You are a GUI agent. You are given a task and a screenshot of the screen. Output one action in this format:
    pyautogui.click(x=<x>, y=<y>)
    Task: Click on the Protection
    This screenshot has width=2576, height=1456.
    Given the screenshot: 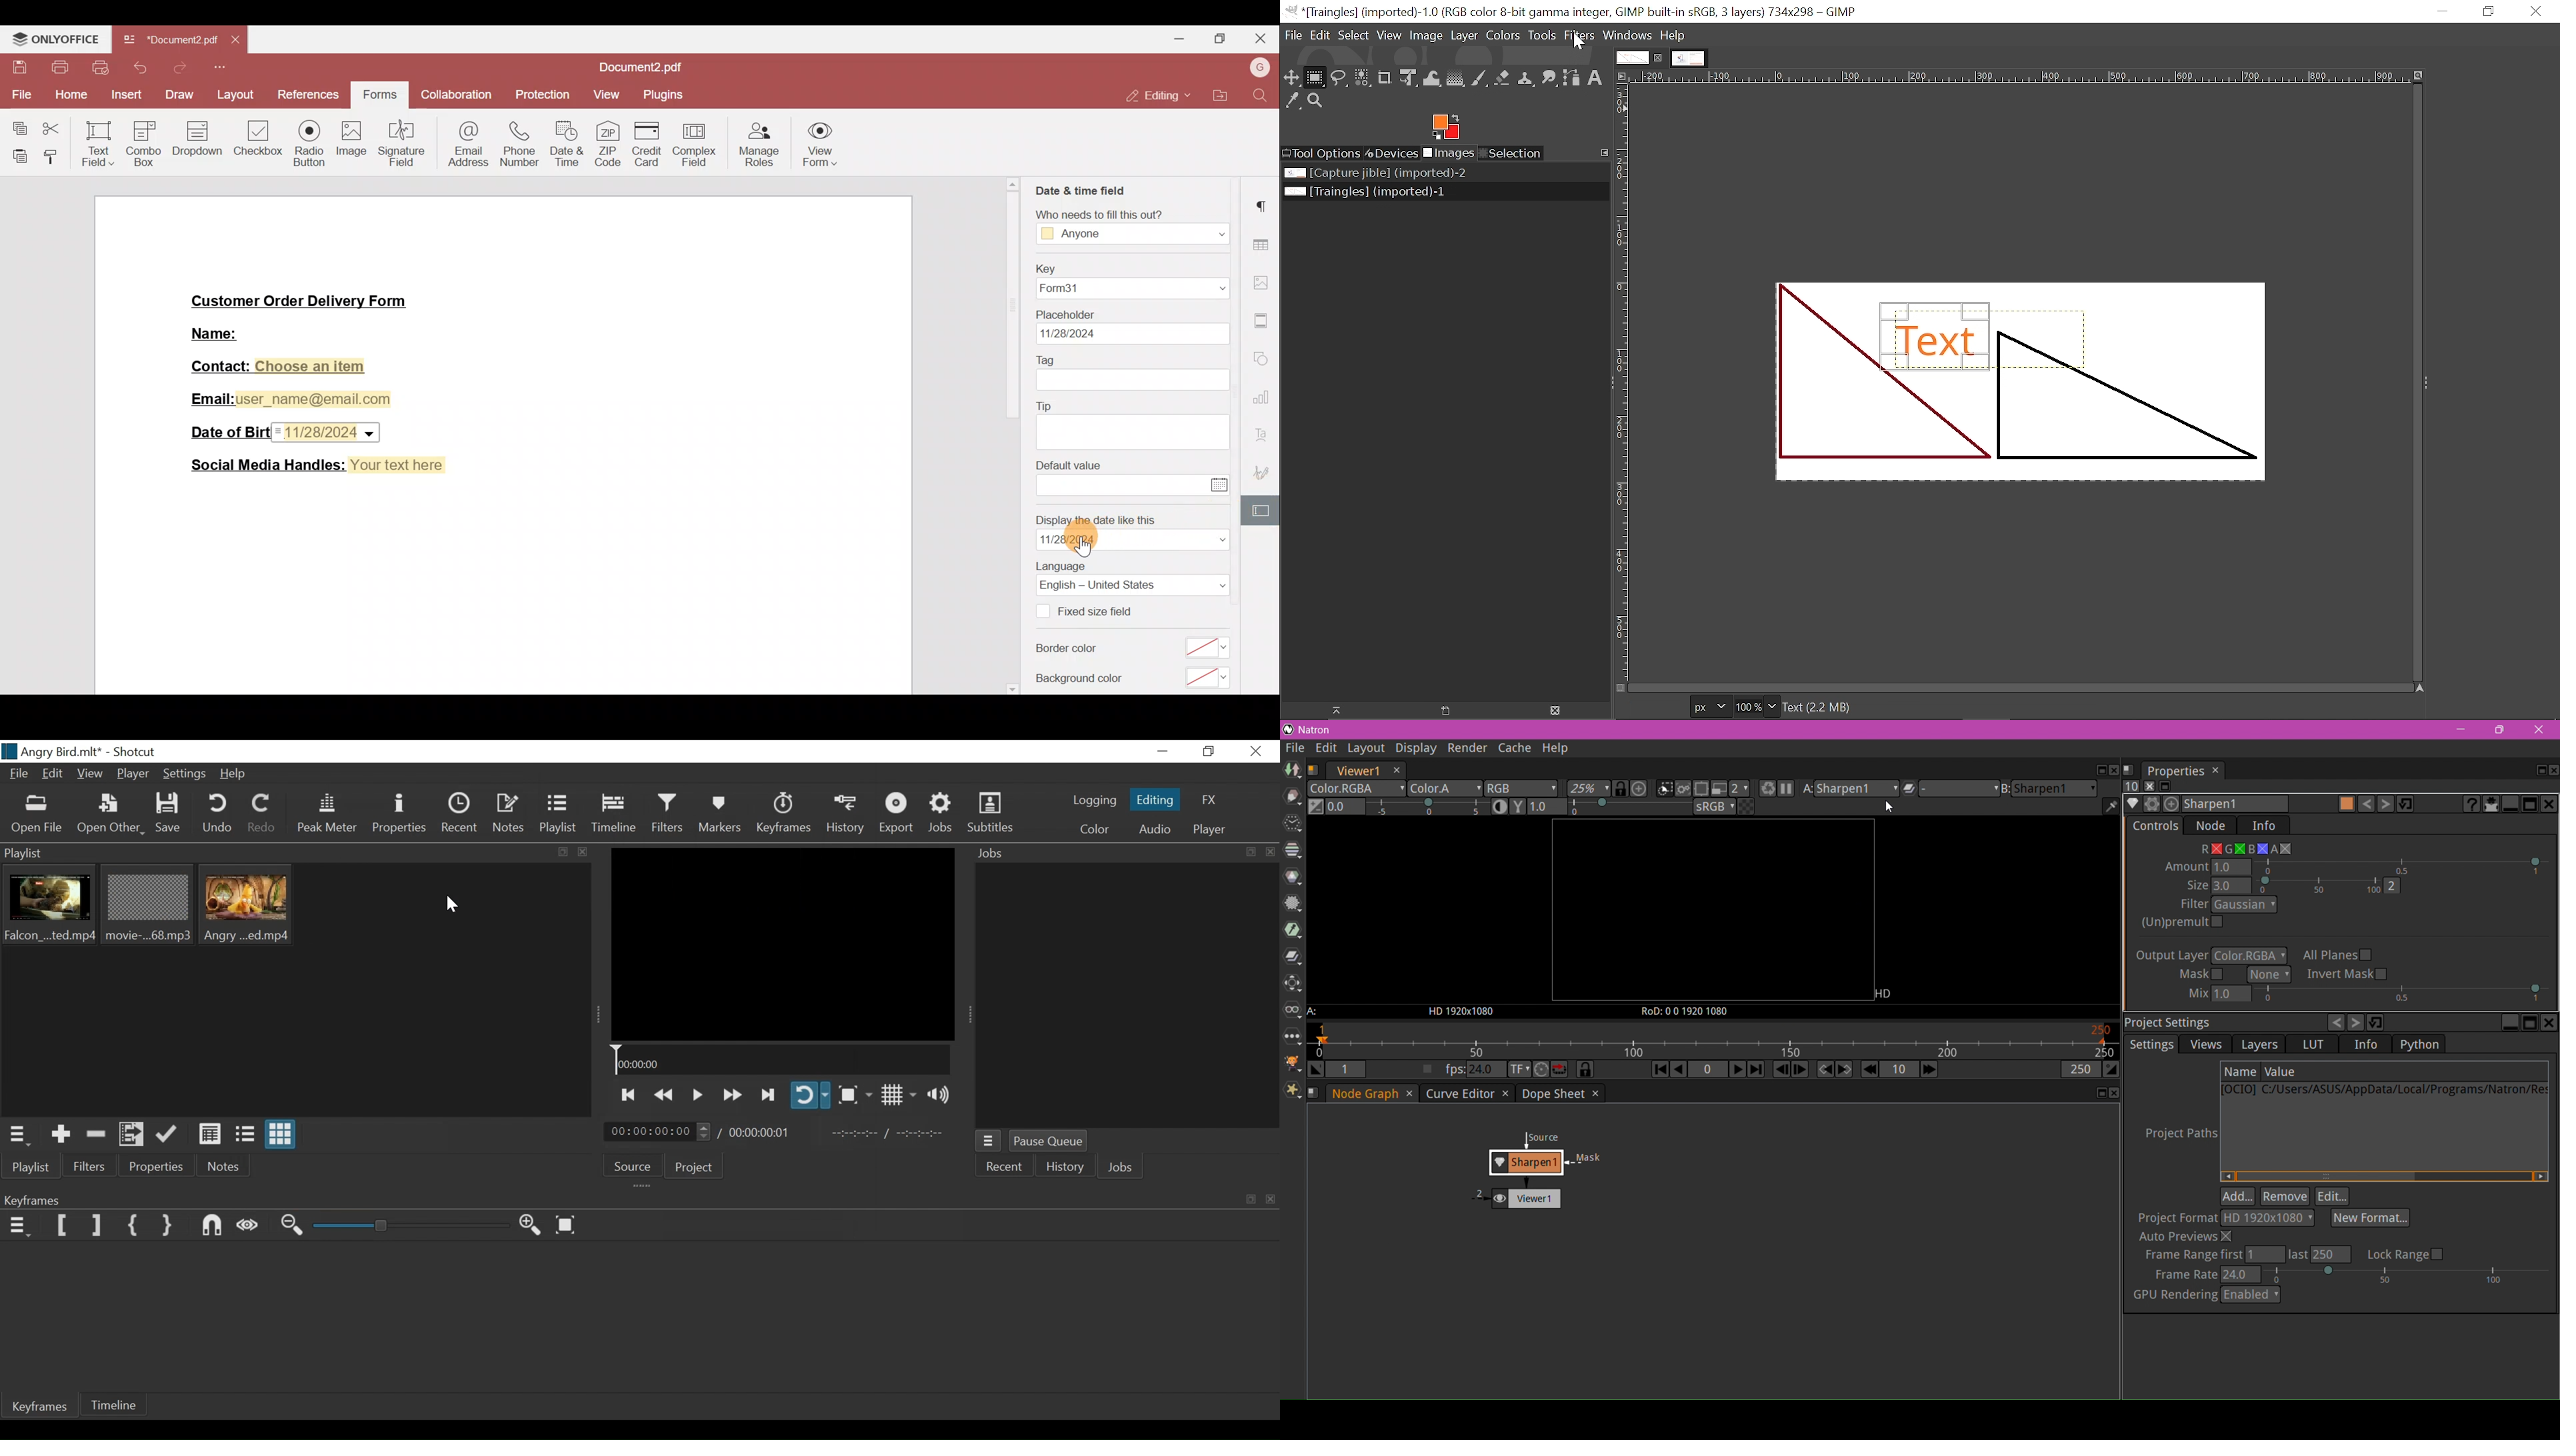 What is the action you would take?
    pyautogui.click(x=547, y=95)
    